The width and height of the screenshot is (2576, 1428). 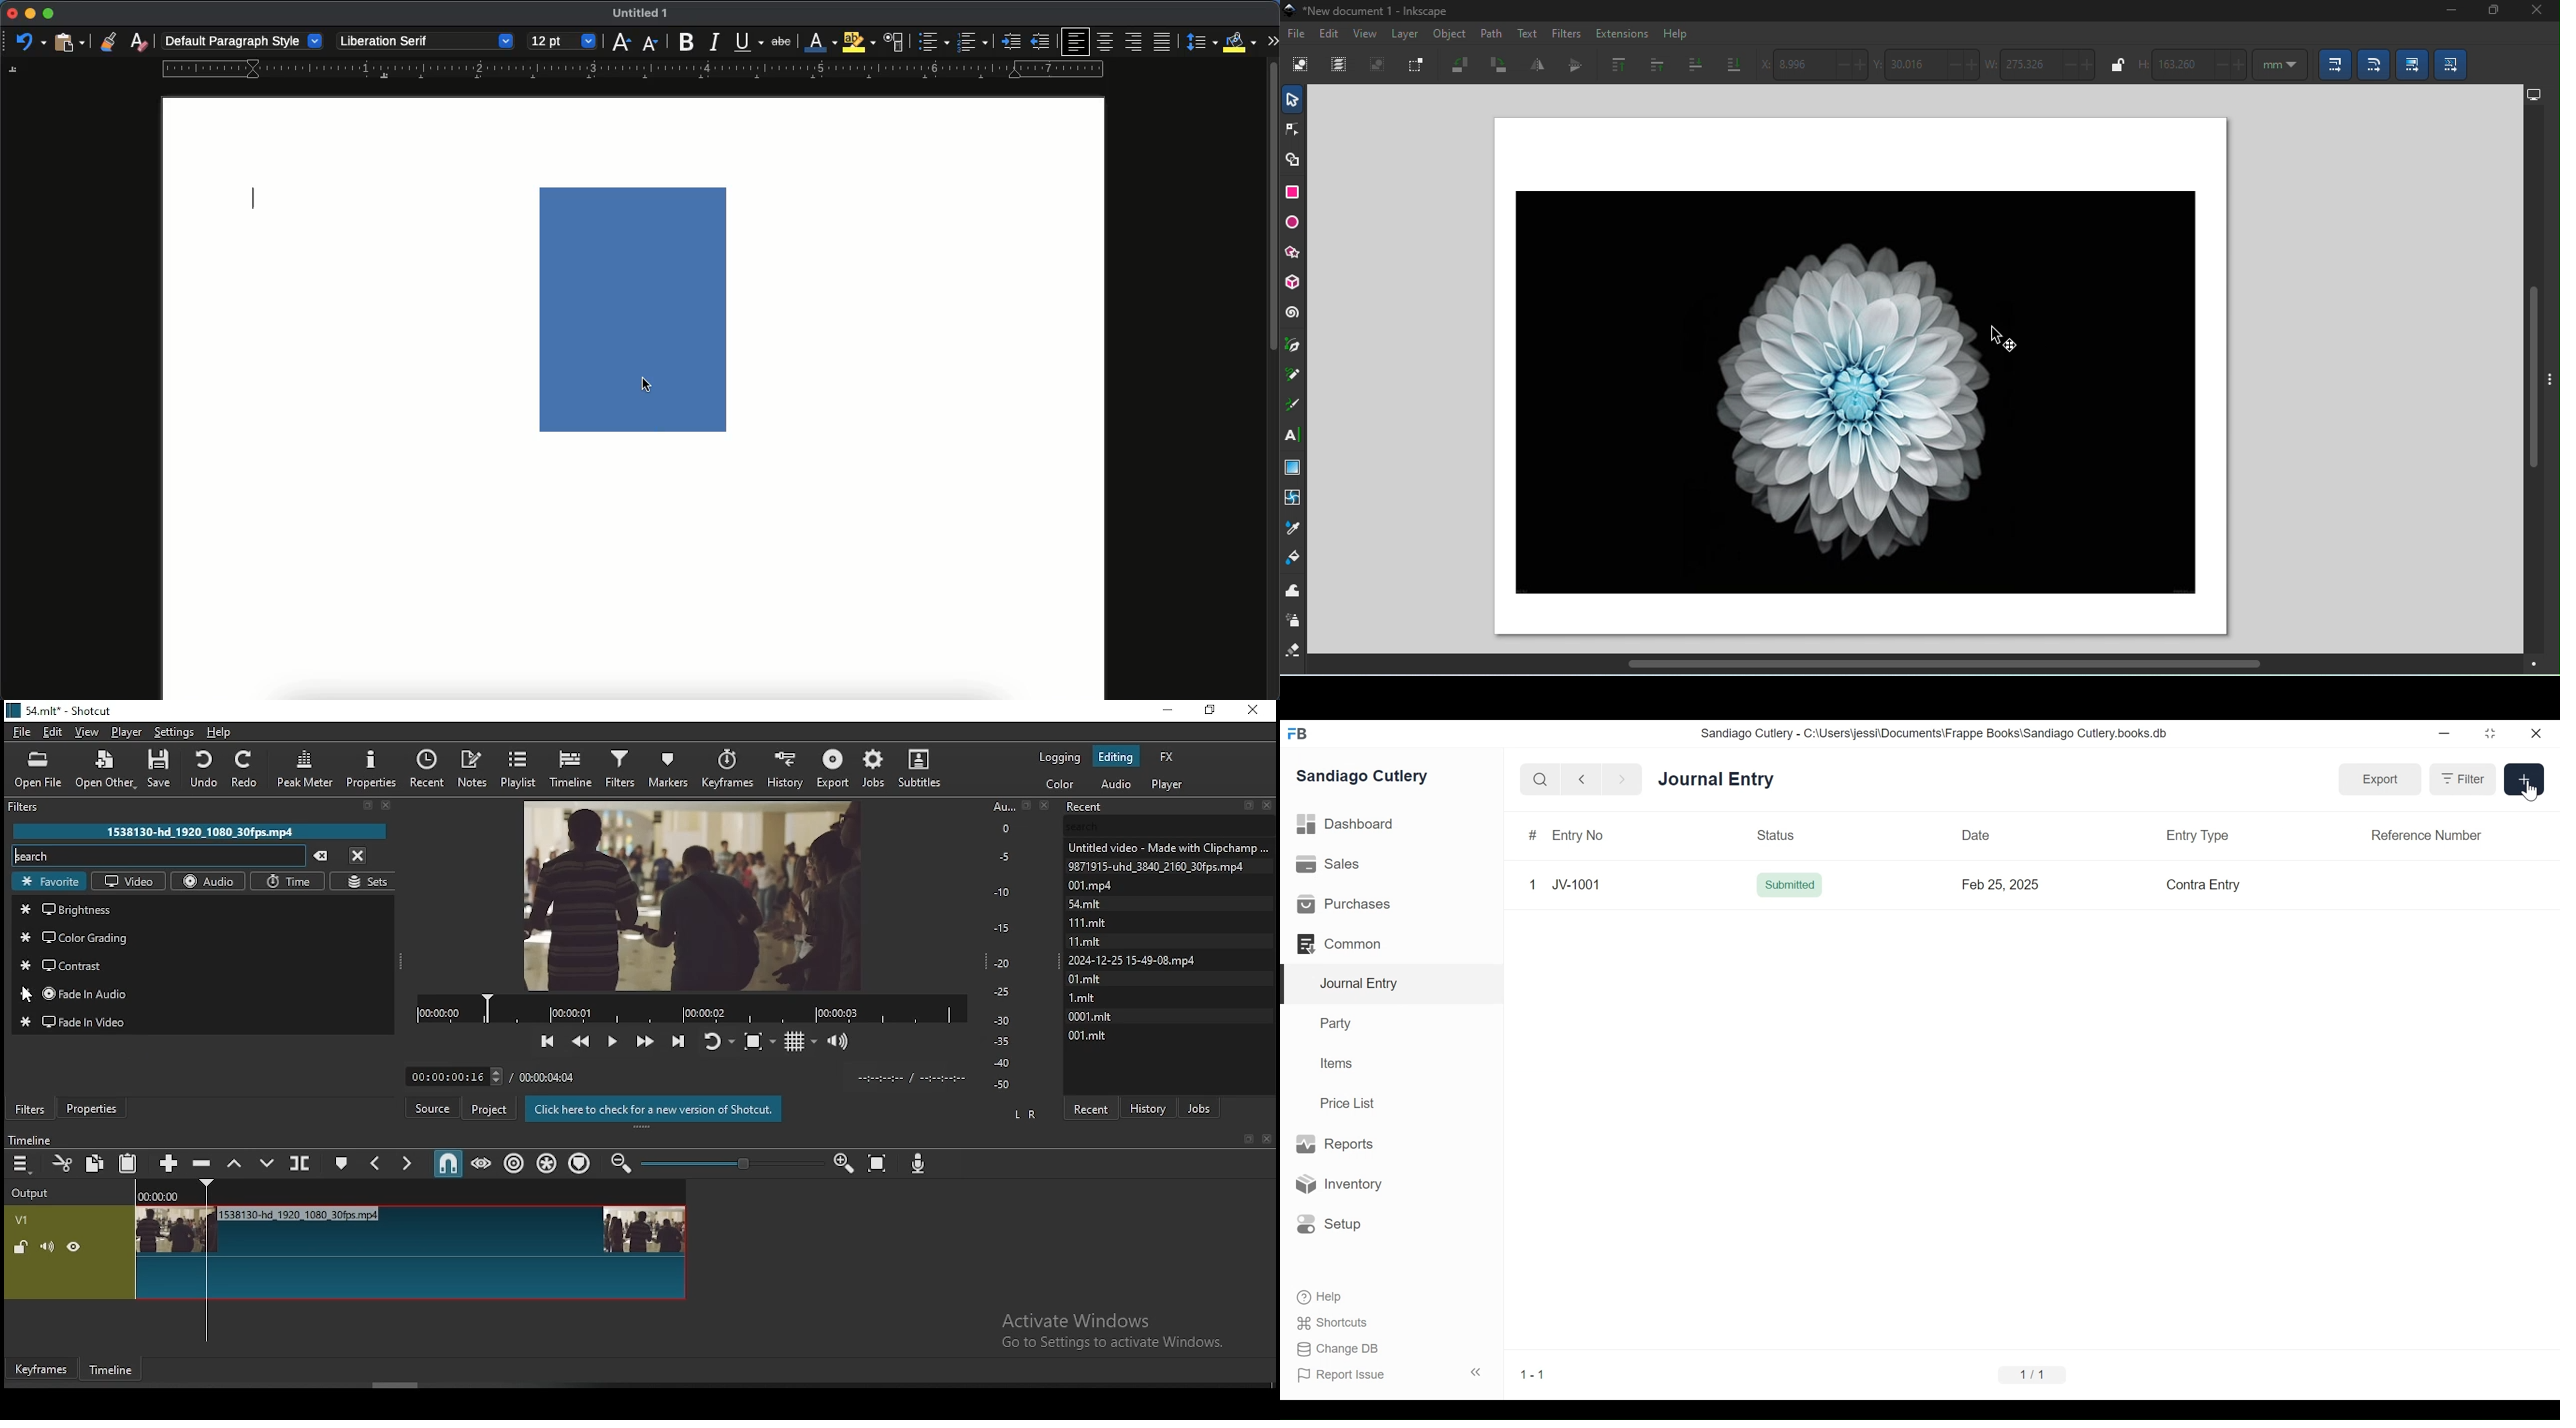 I want to click on markers, so click(x=674, y=766).